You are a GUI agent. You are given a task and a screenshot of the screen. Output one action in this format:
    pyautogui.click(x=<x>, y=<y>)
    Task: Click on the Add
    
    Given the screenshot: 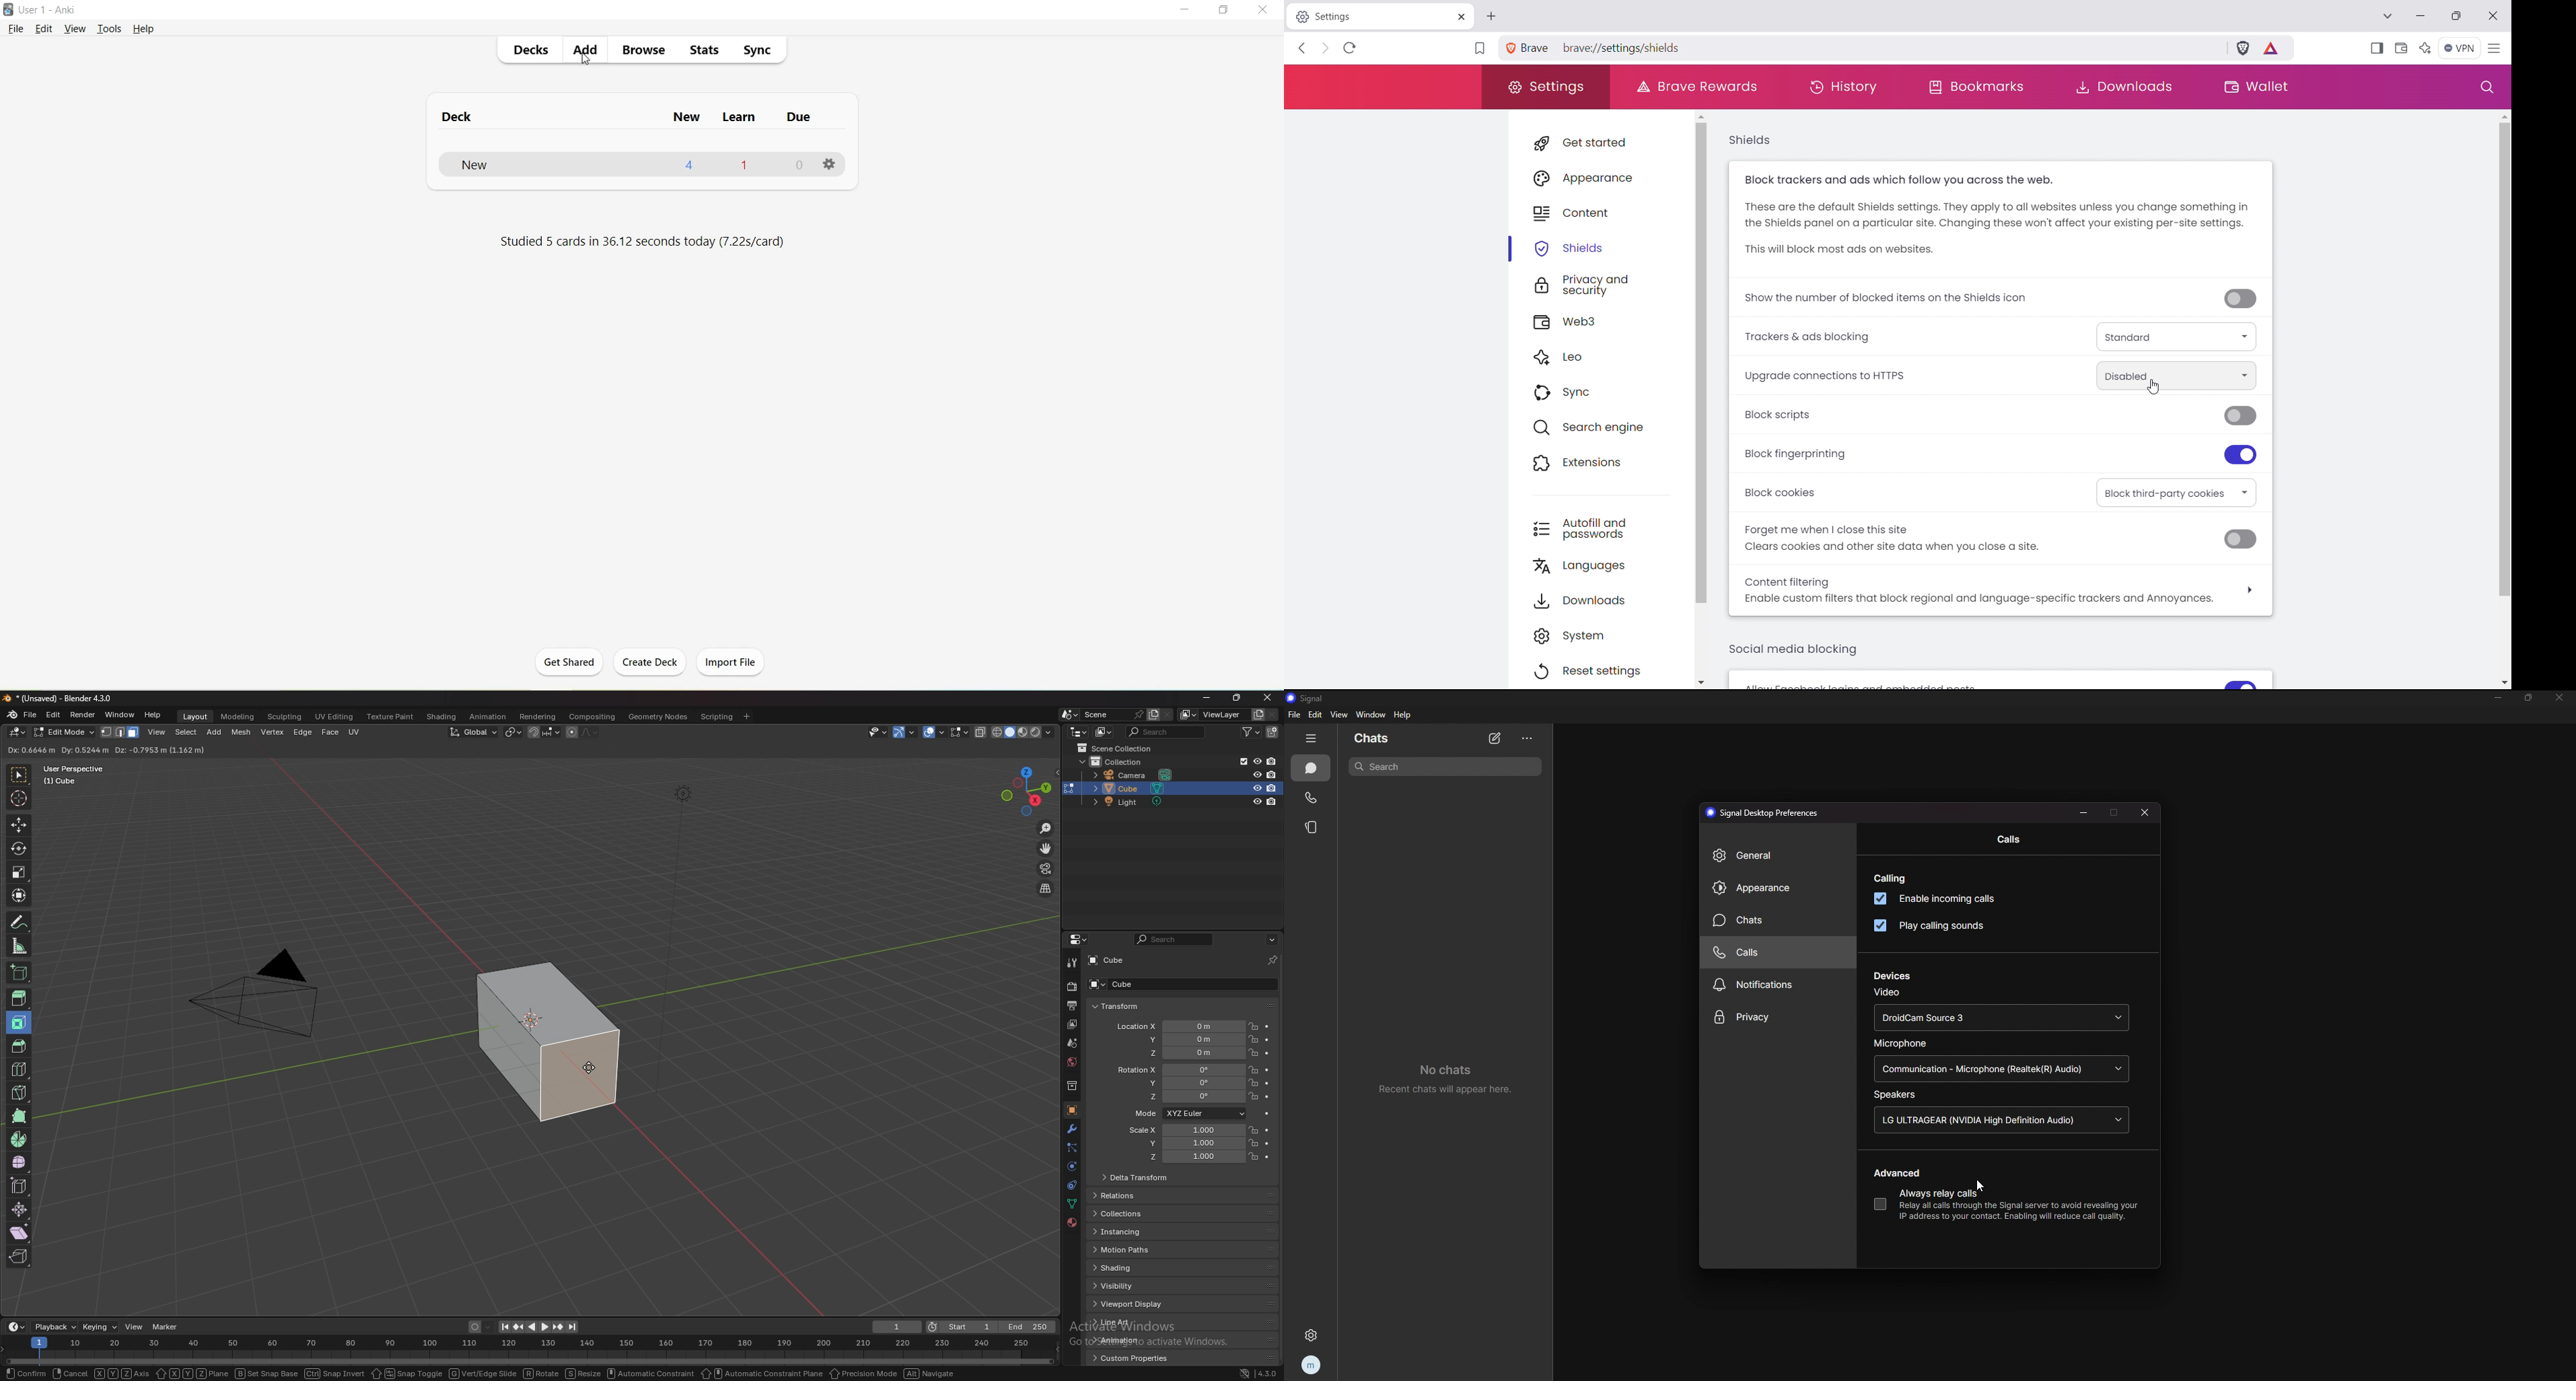 What is the action you would take?
    pyautogui.click(x=583, y=51)
    